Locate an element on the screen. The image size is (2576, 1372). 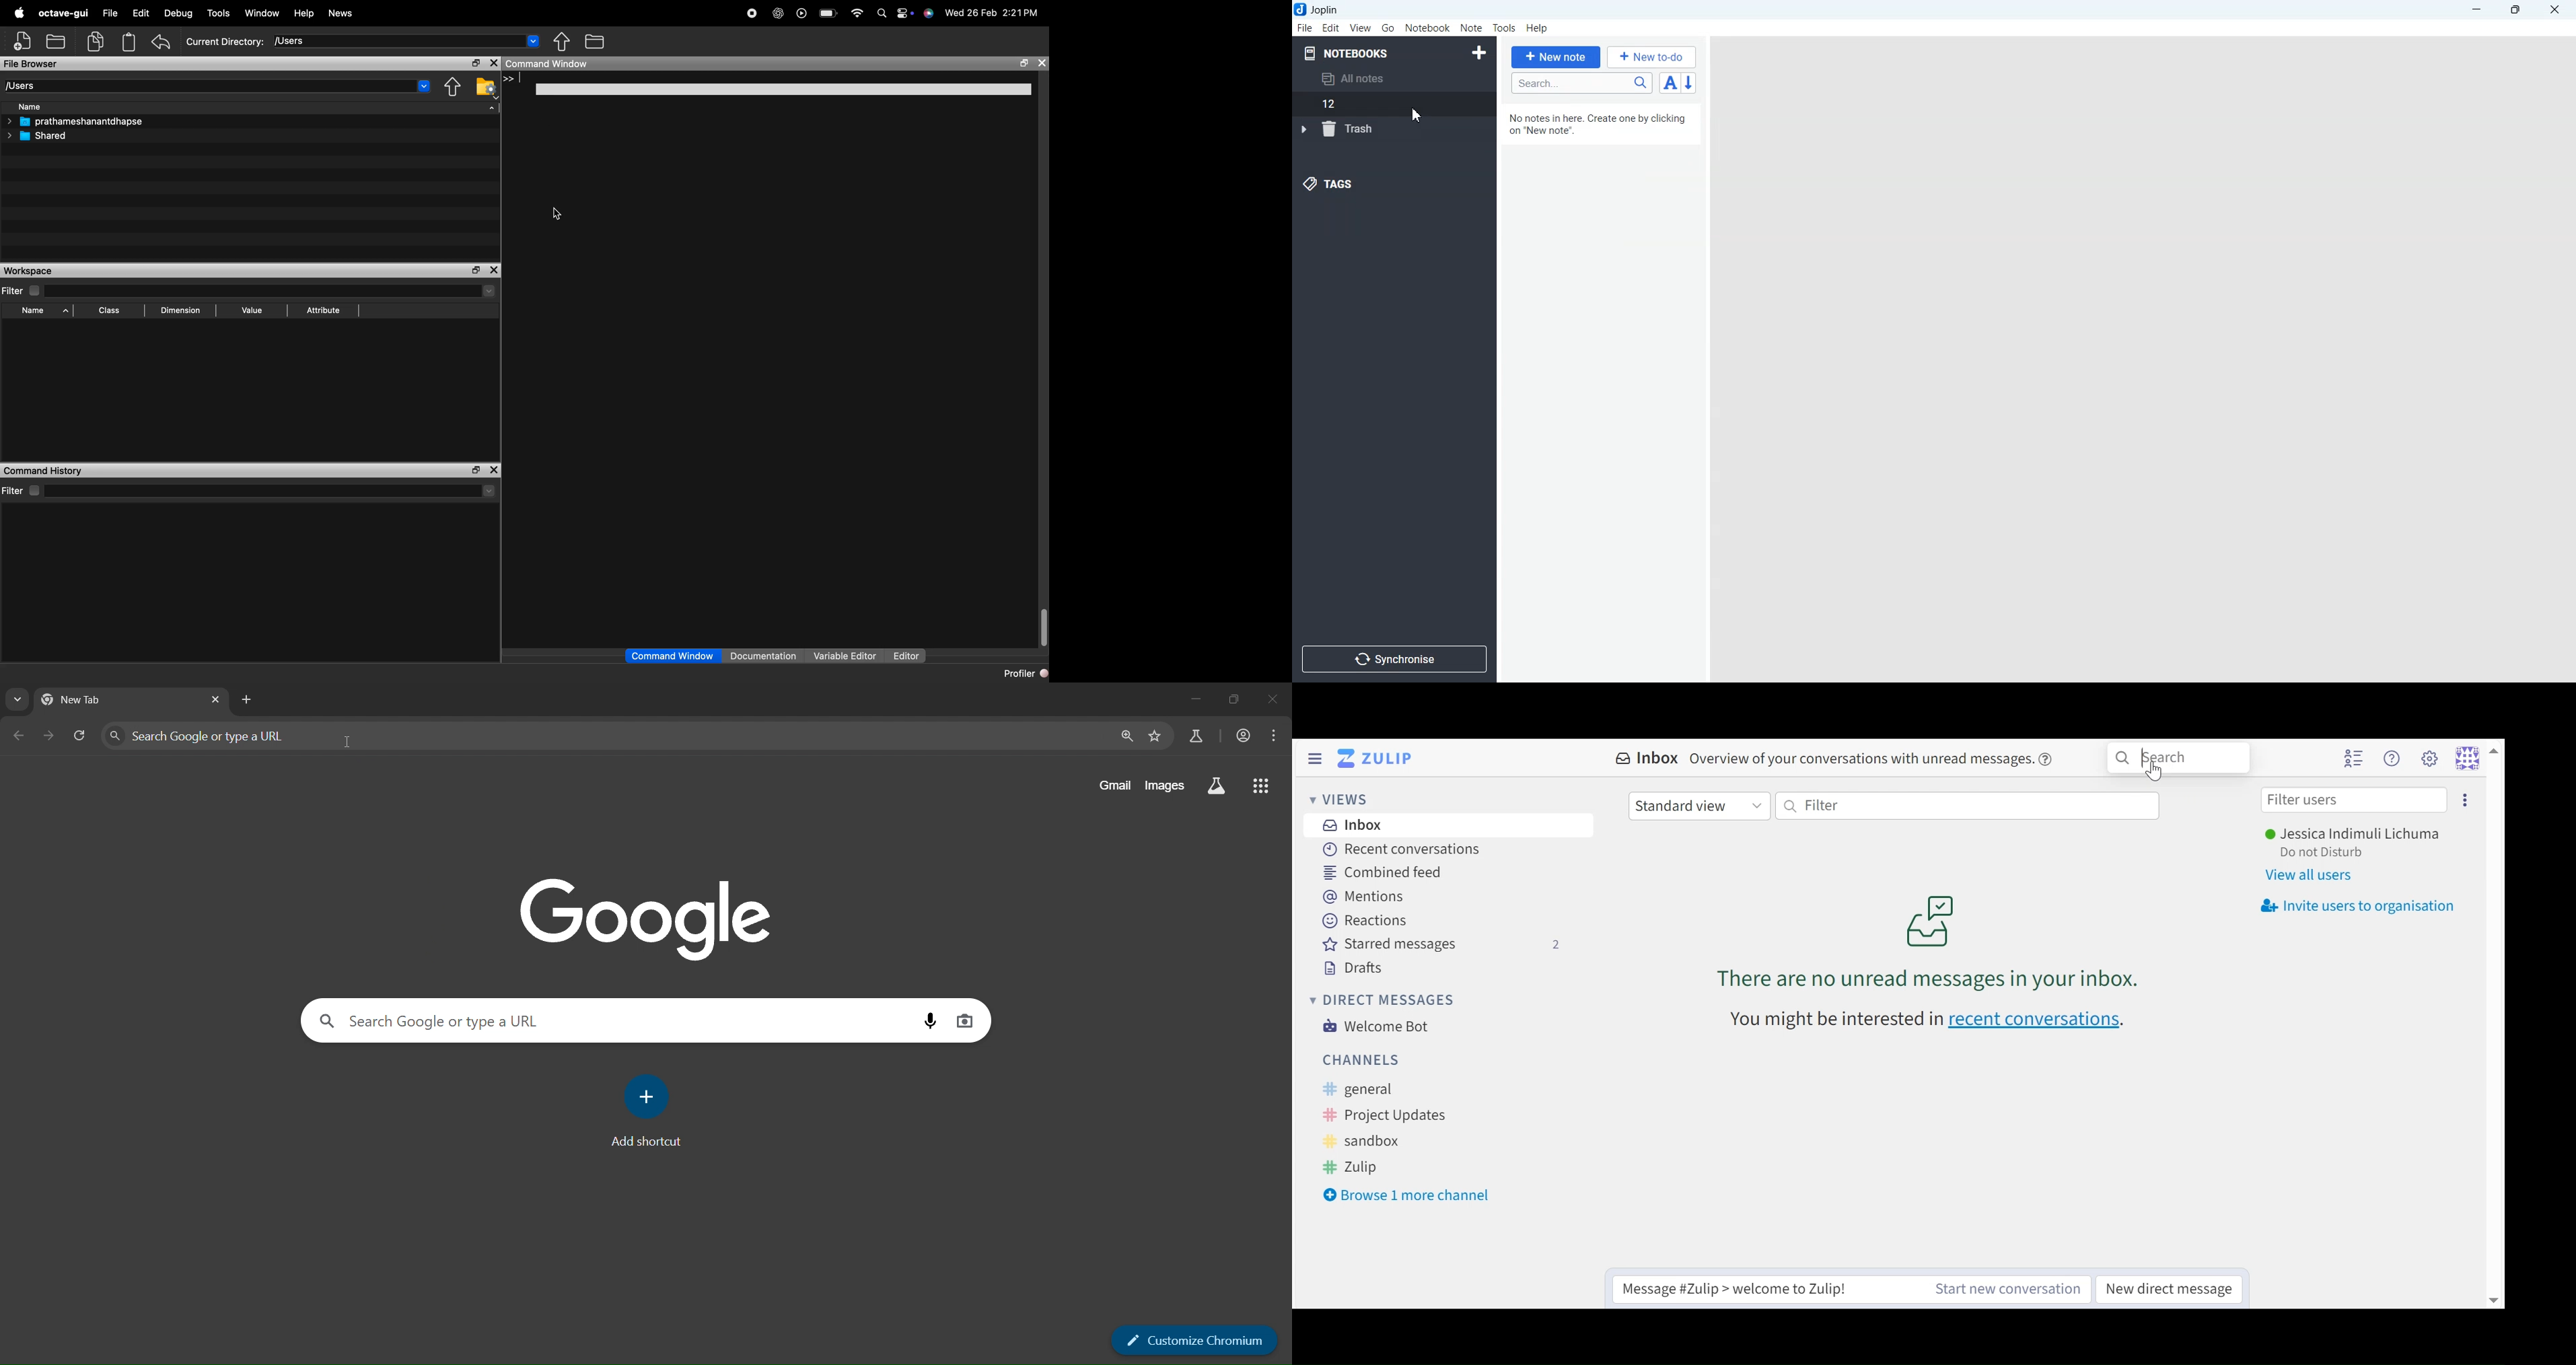
Reverse sort order is located at coordinates (1691, 83).